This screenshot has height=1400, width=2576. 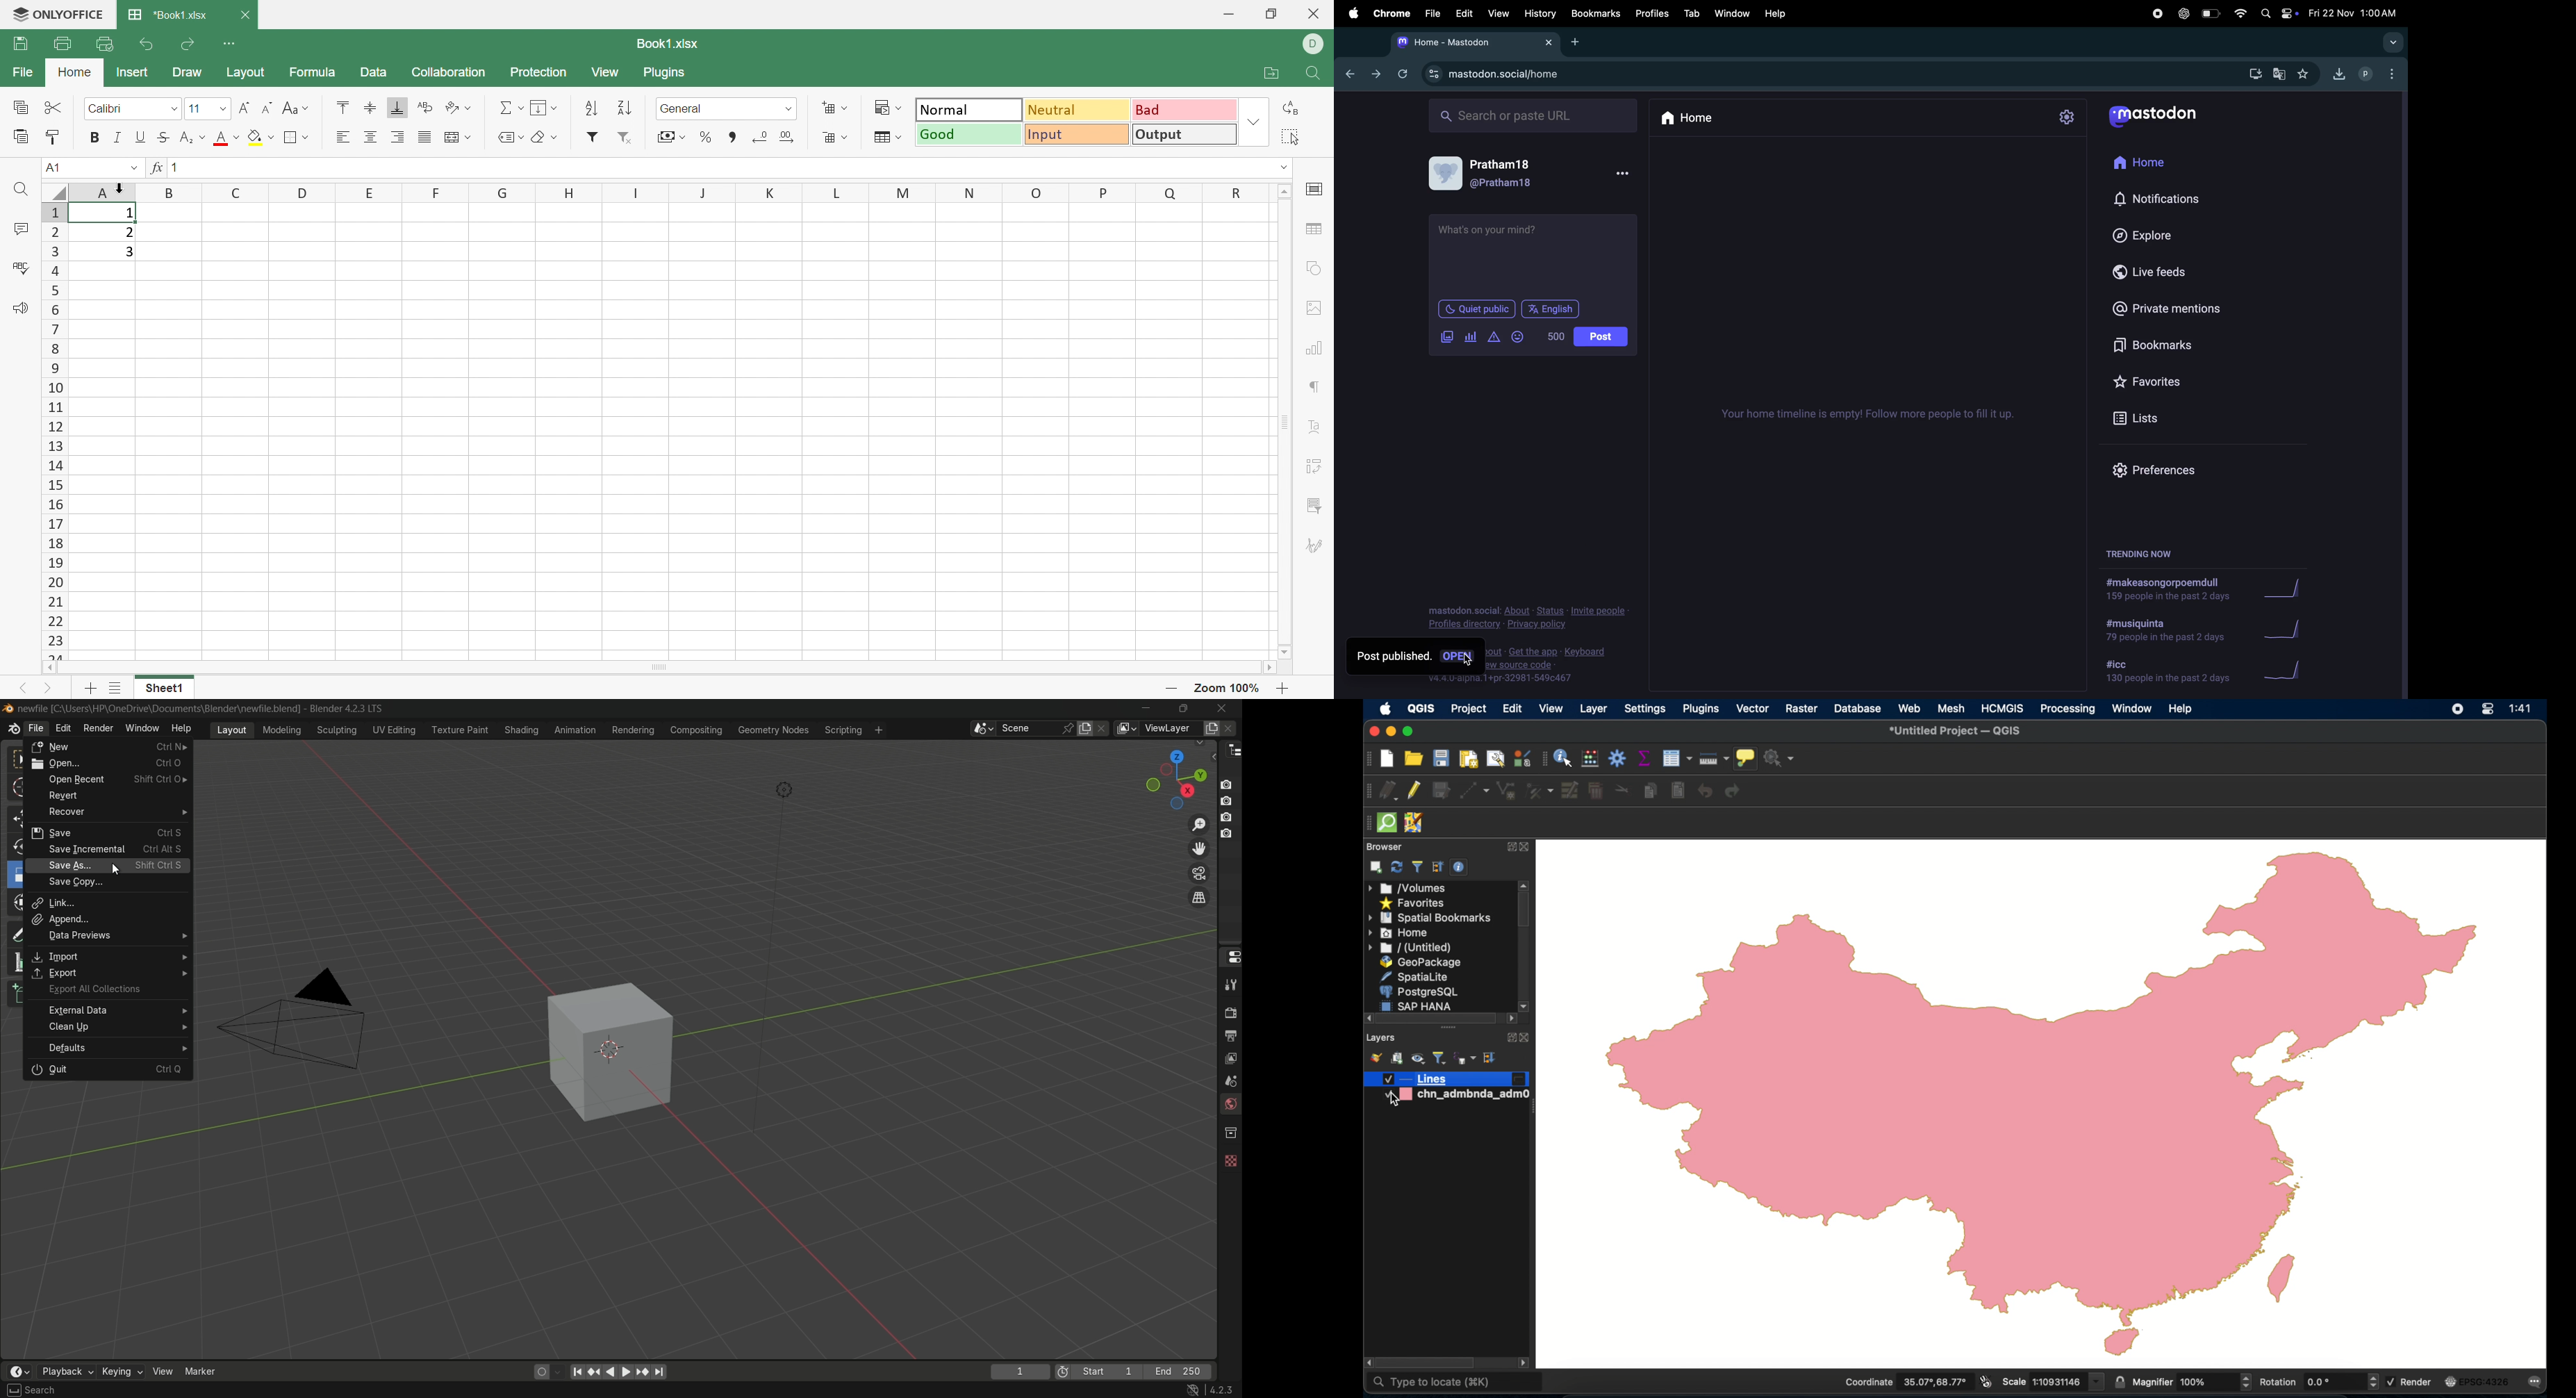 I want to click on spatial bookmarks, so click(x=1430, y=918).